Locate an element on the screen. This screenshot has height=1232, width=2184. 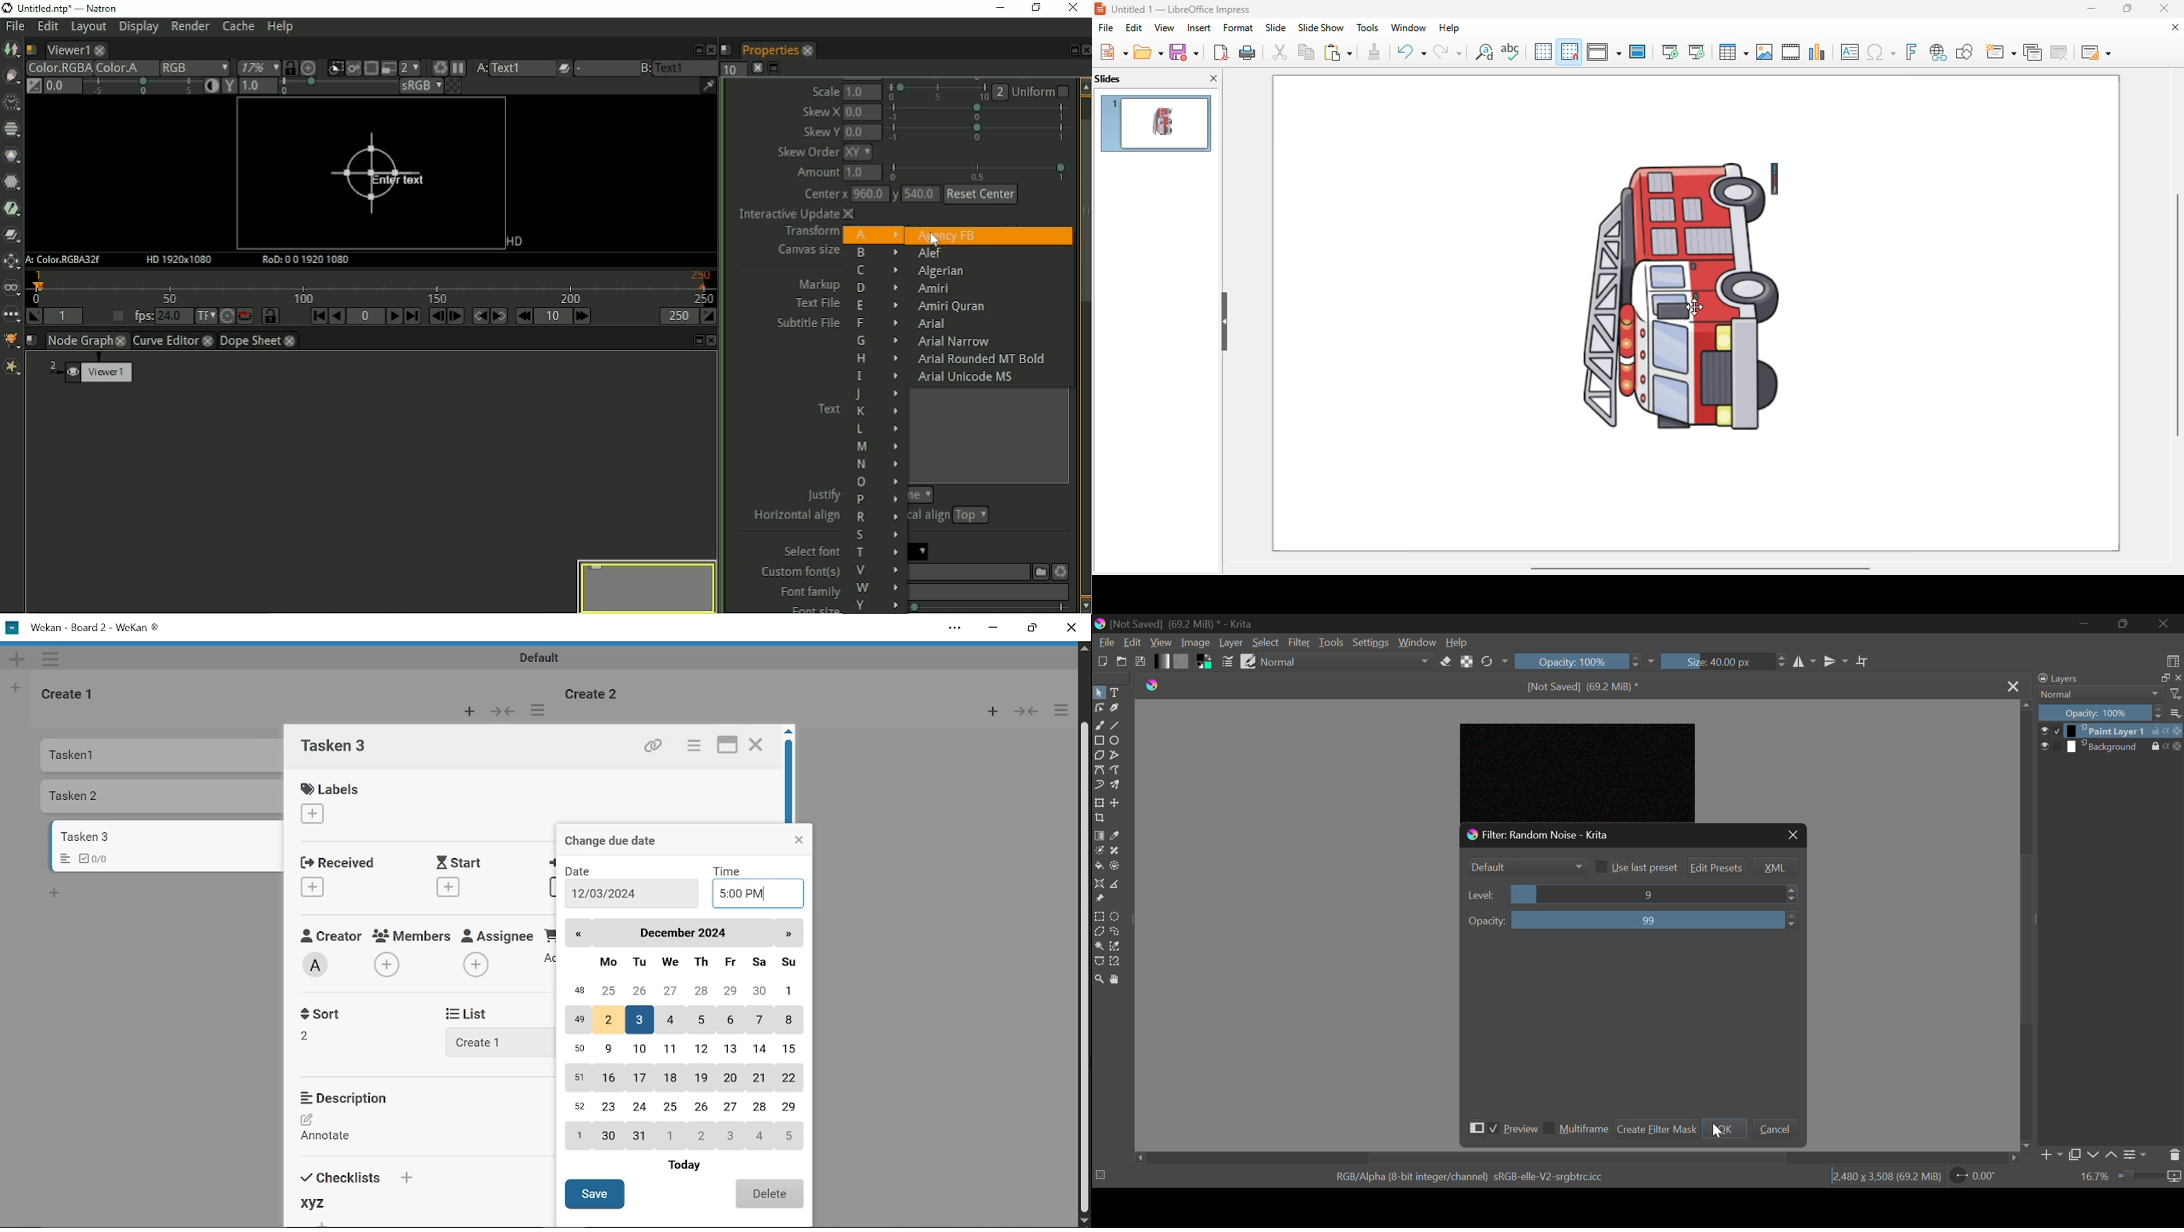
checkbox is located at coordinates (2055, 731).